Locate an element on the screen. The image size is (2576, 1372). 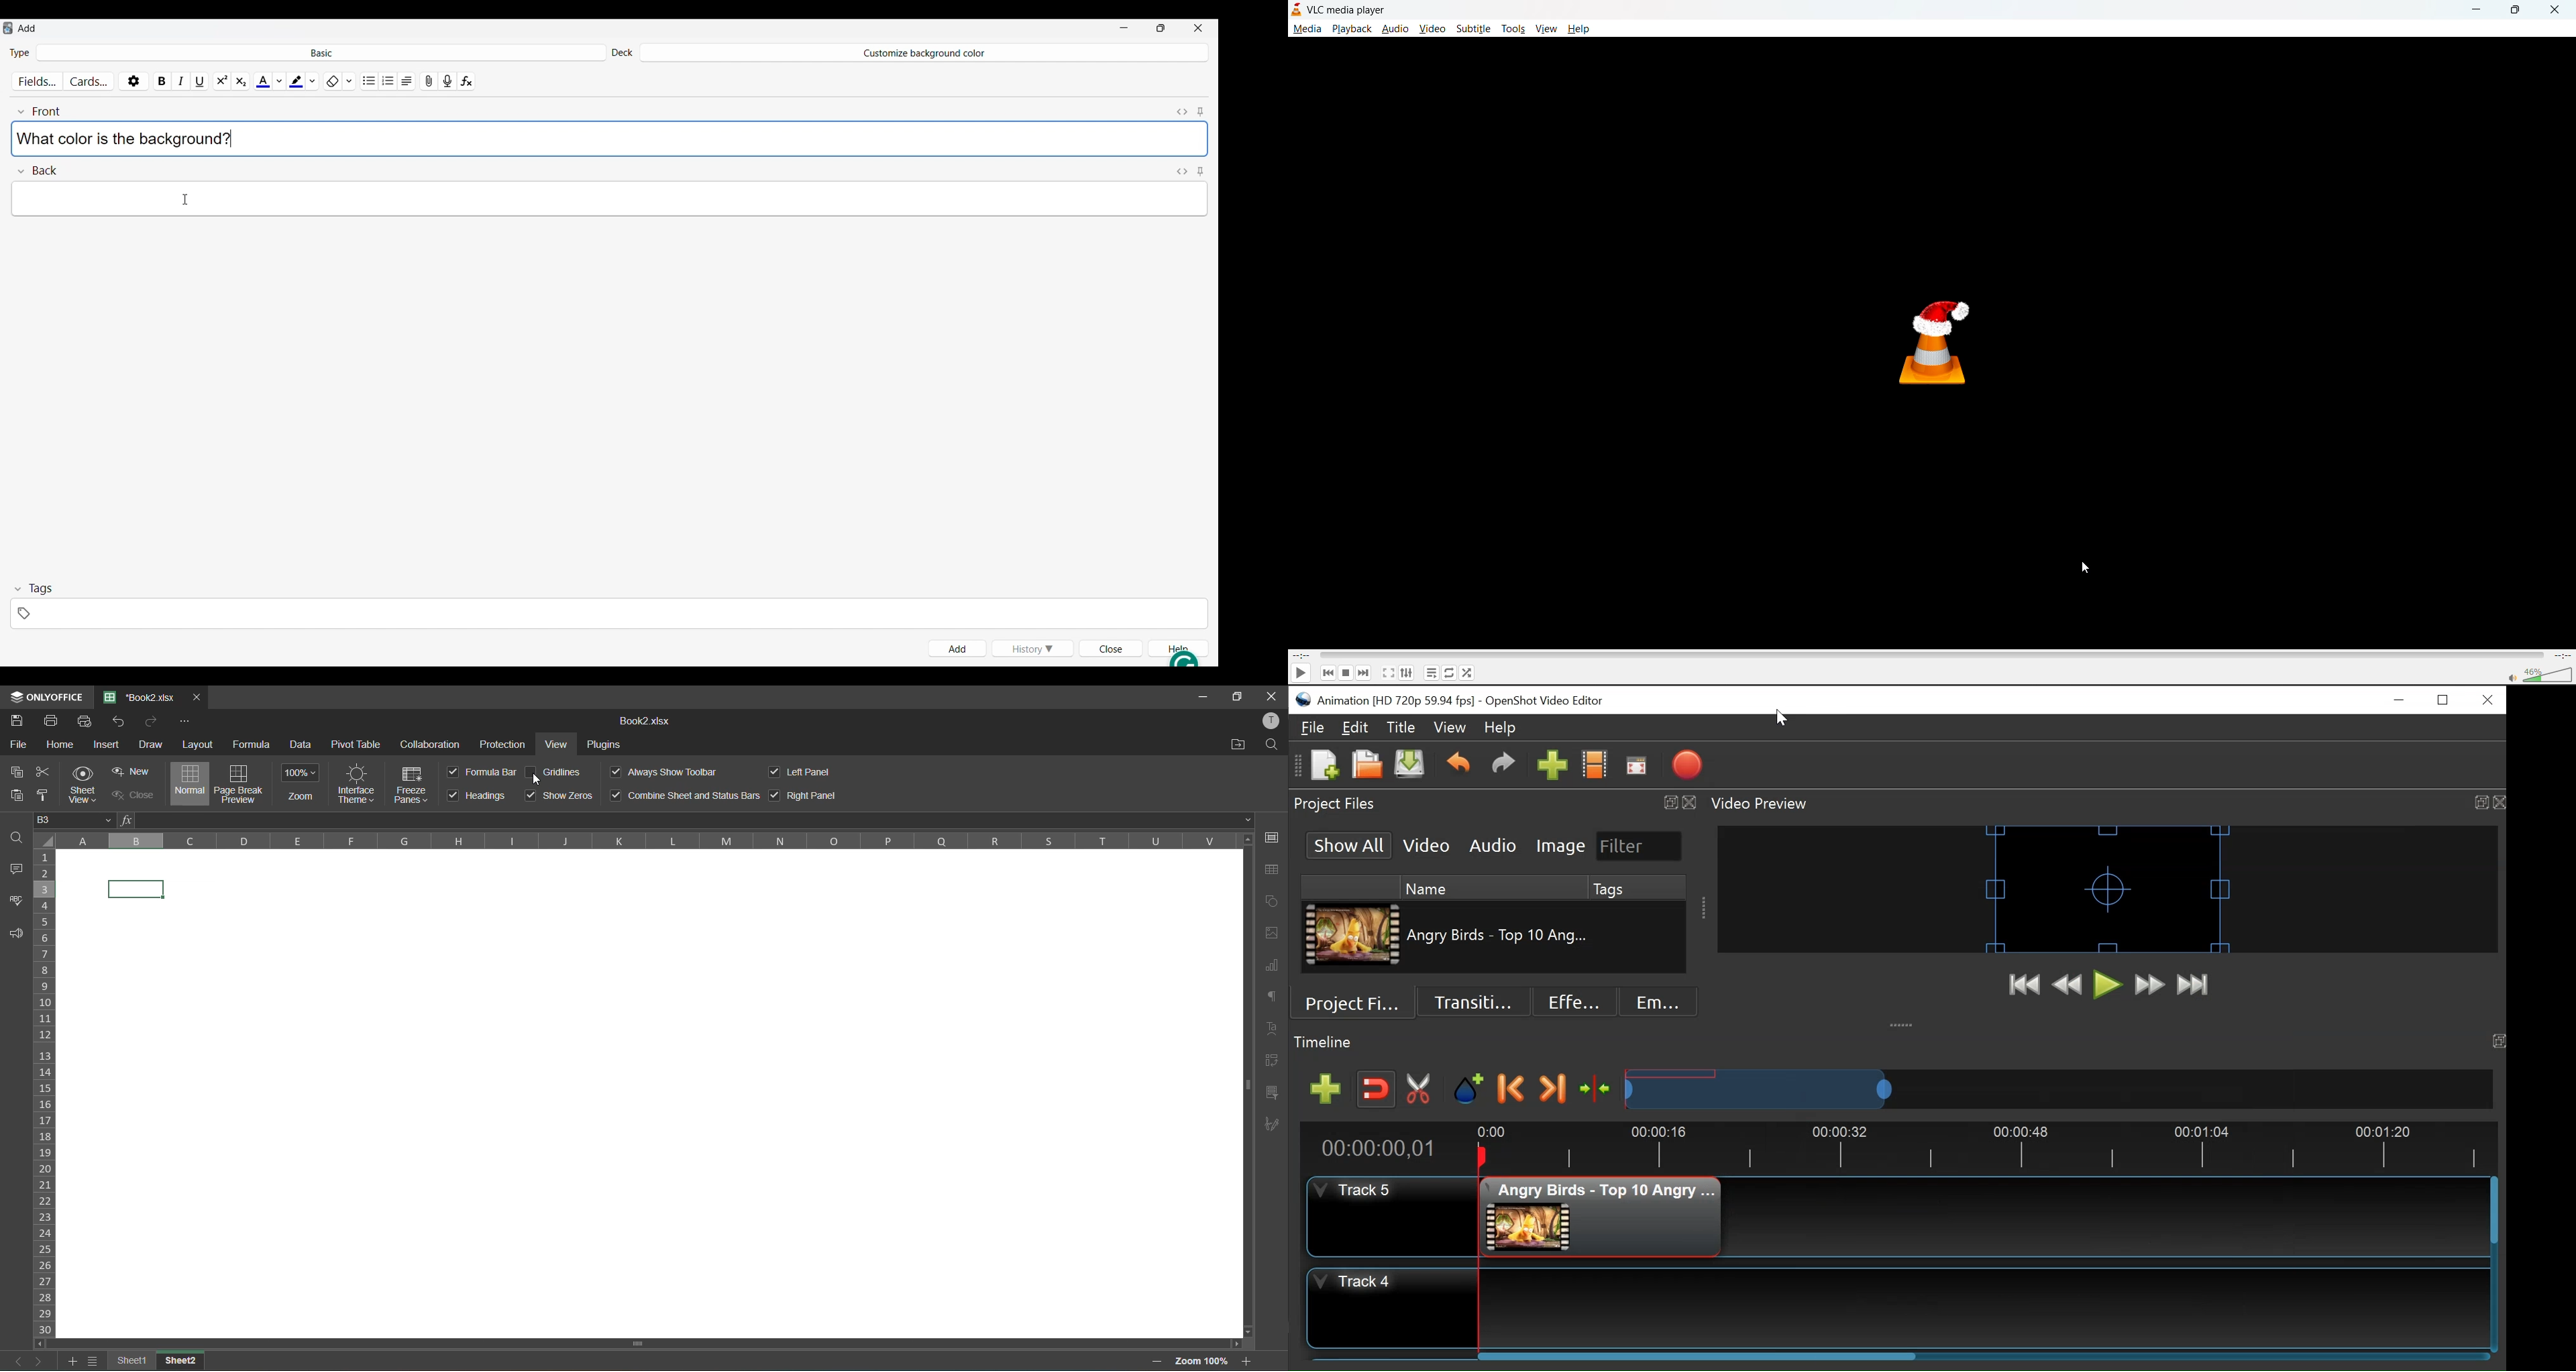
pivot table is located at coordinates (356, 744).